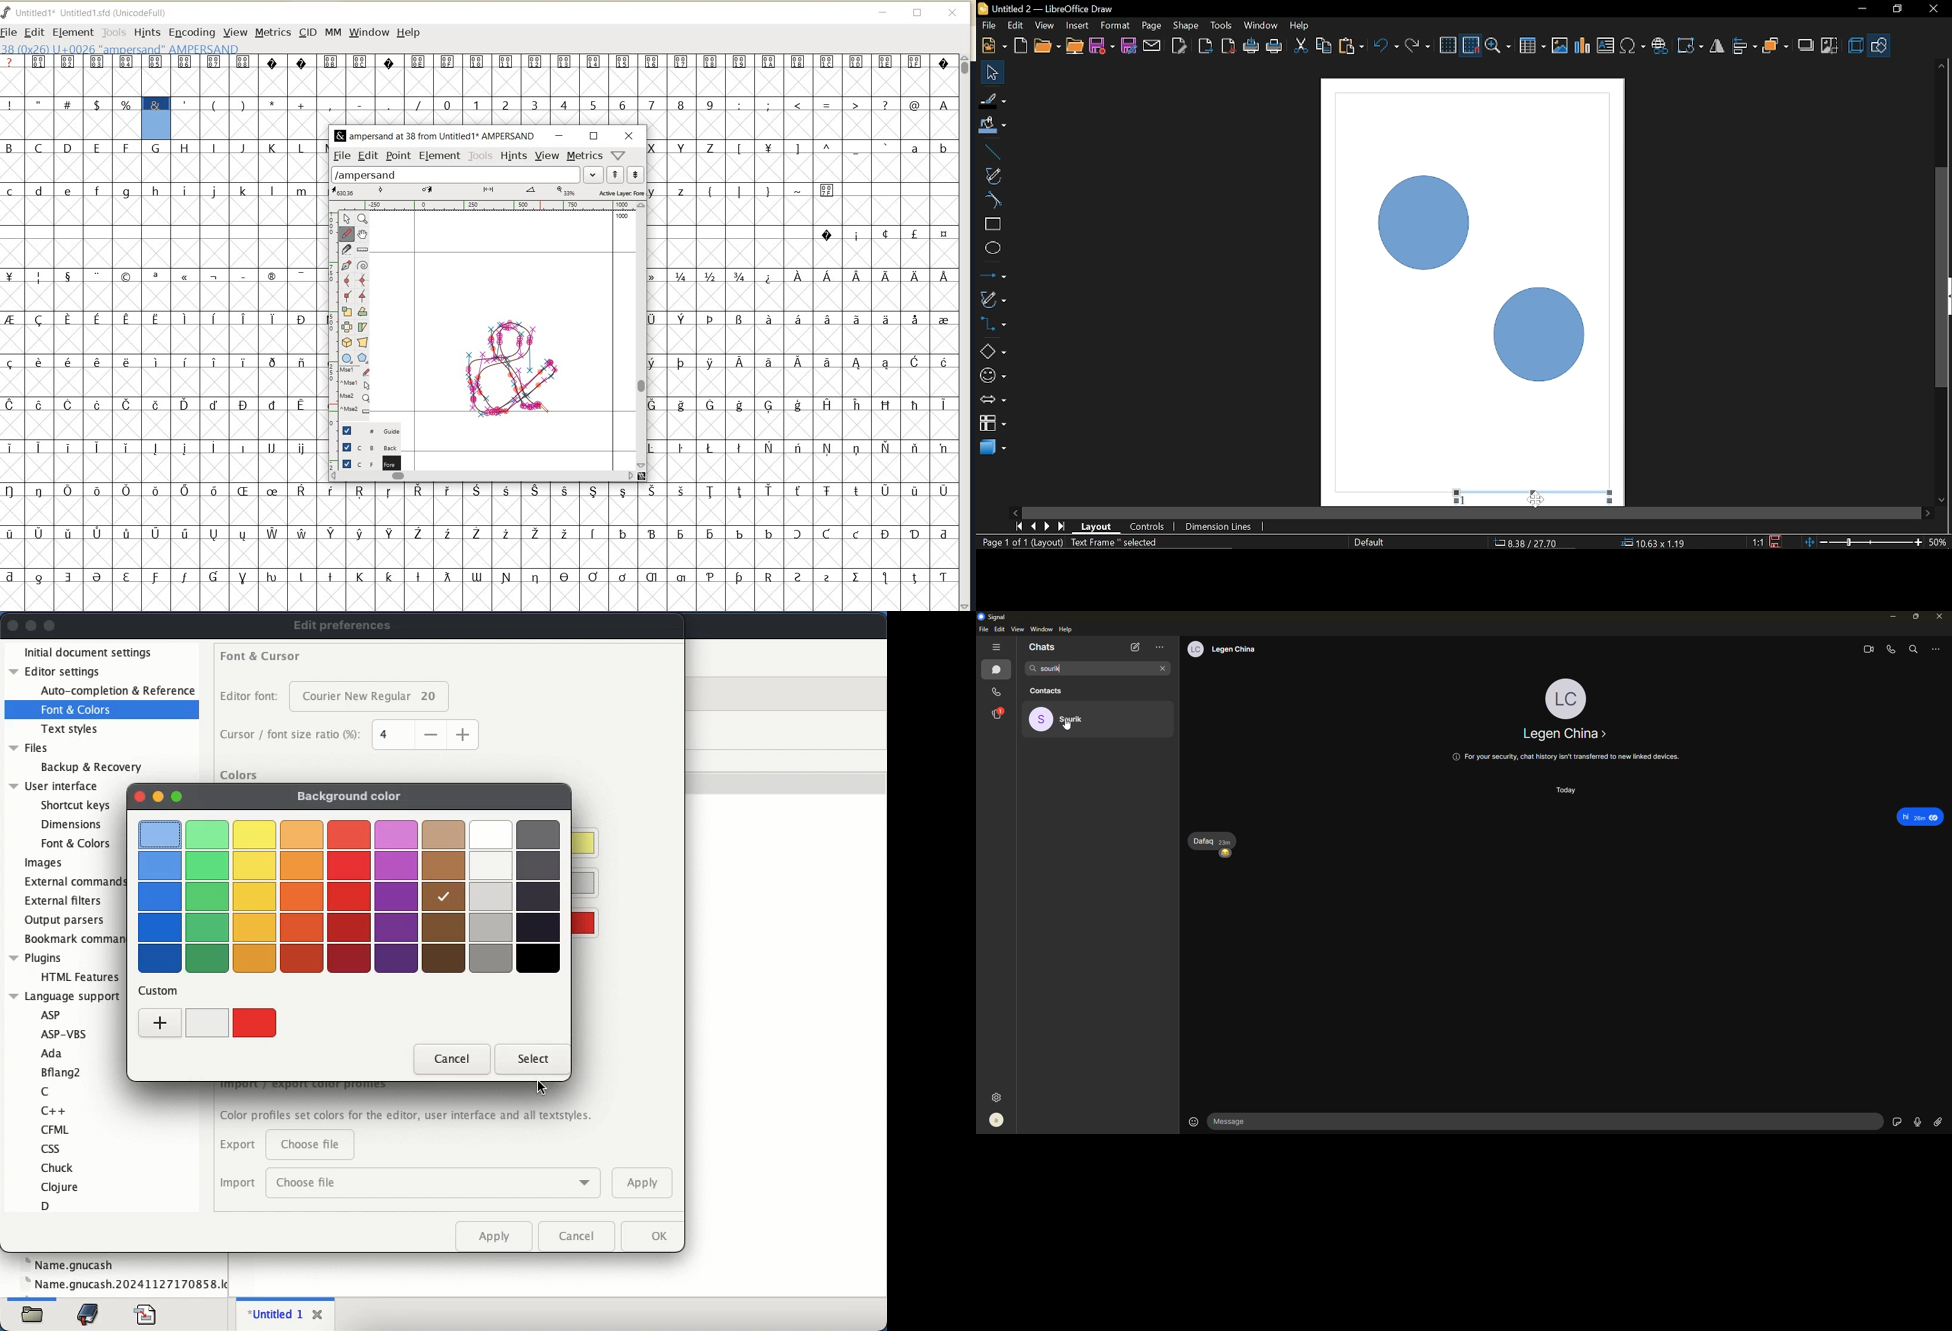  I want to click on size, so click(426, 734).